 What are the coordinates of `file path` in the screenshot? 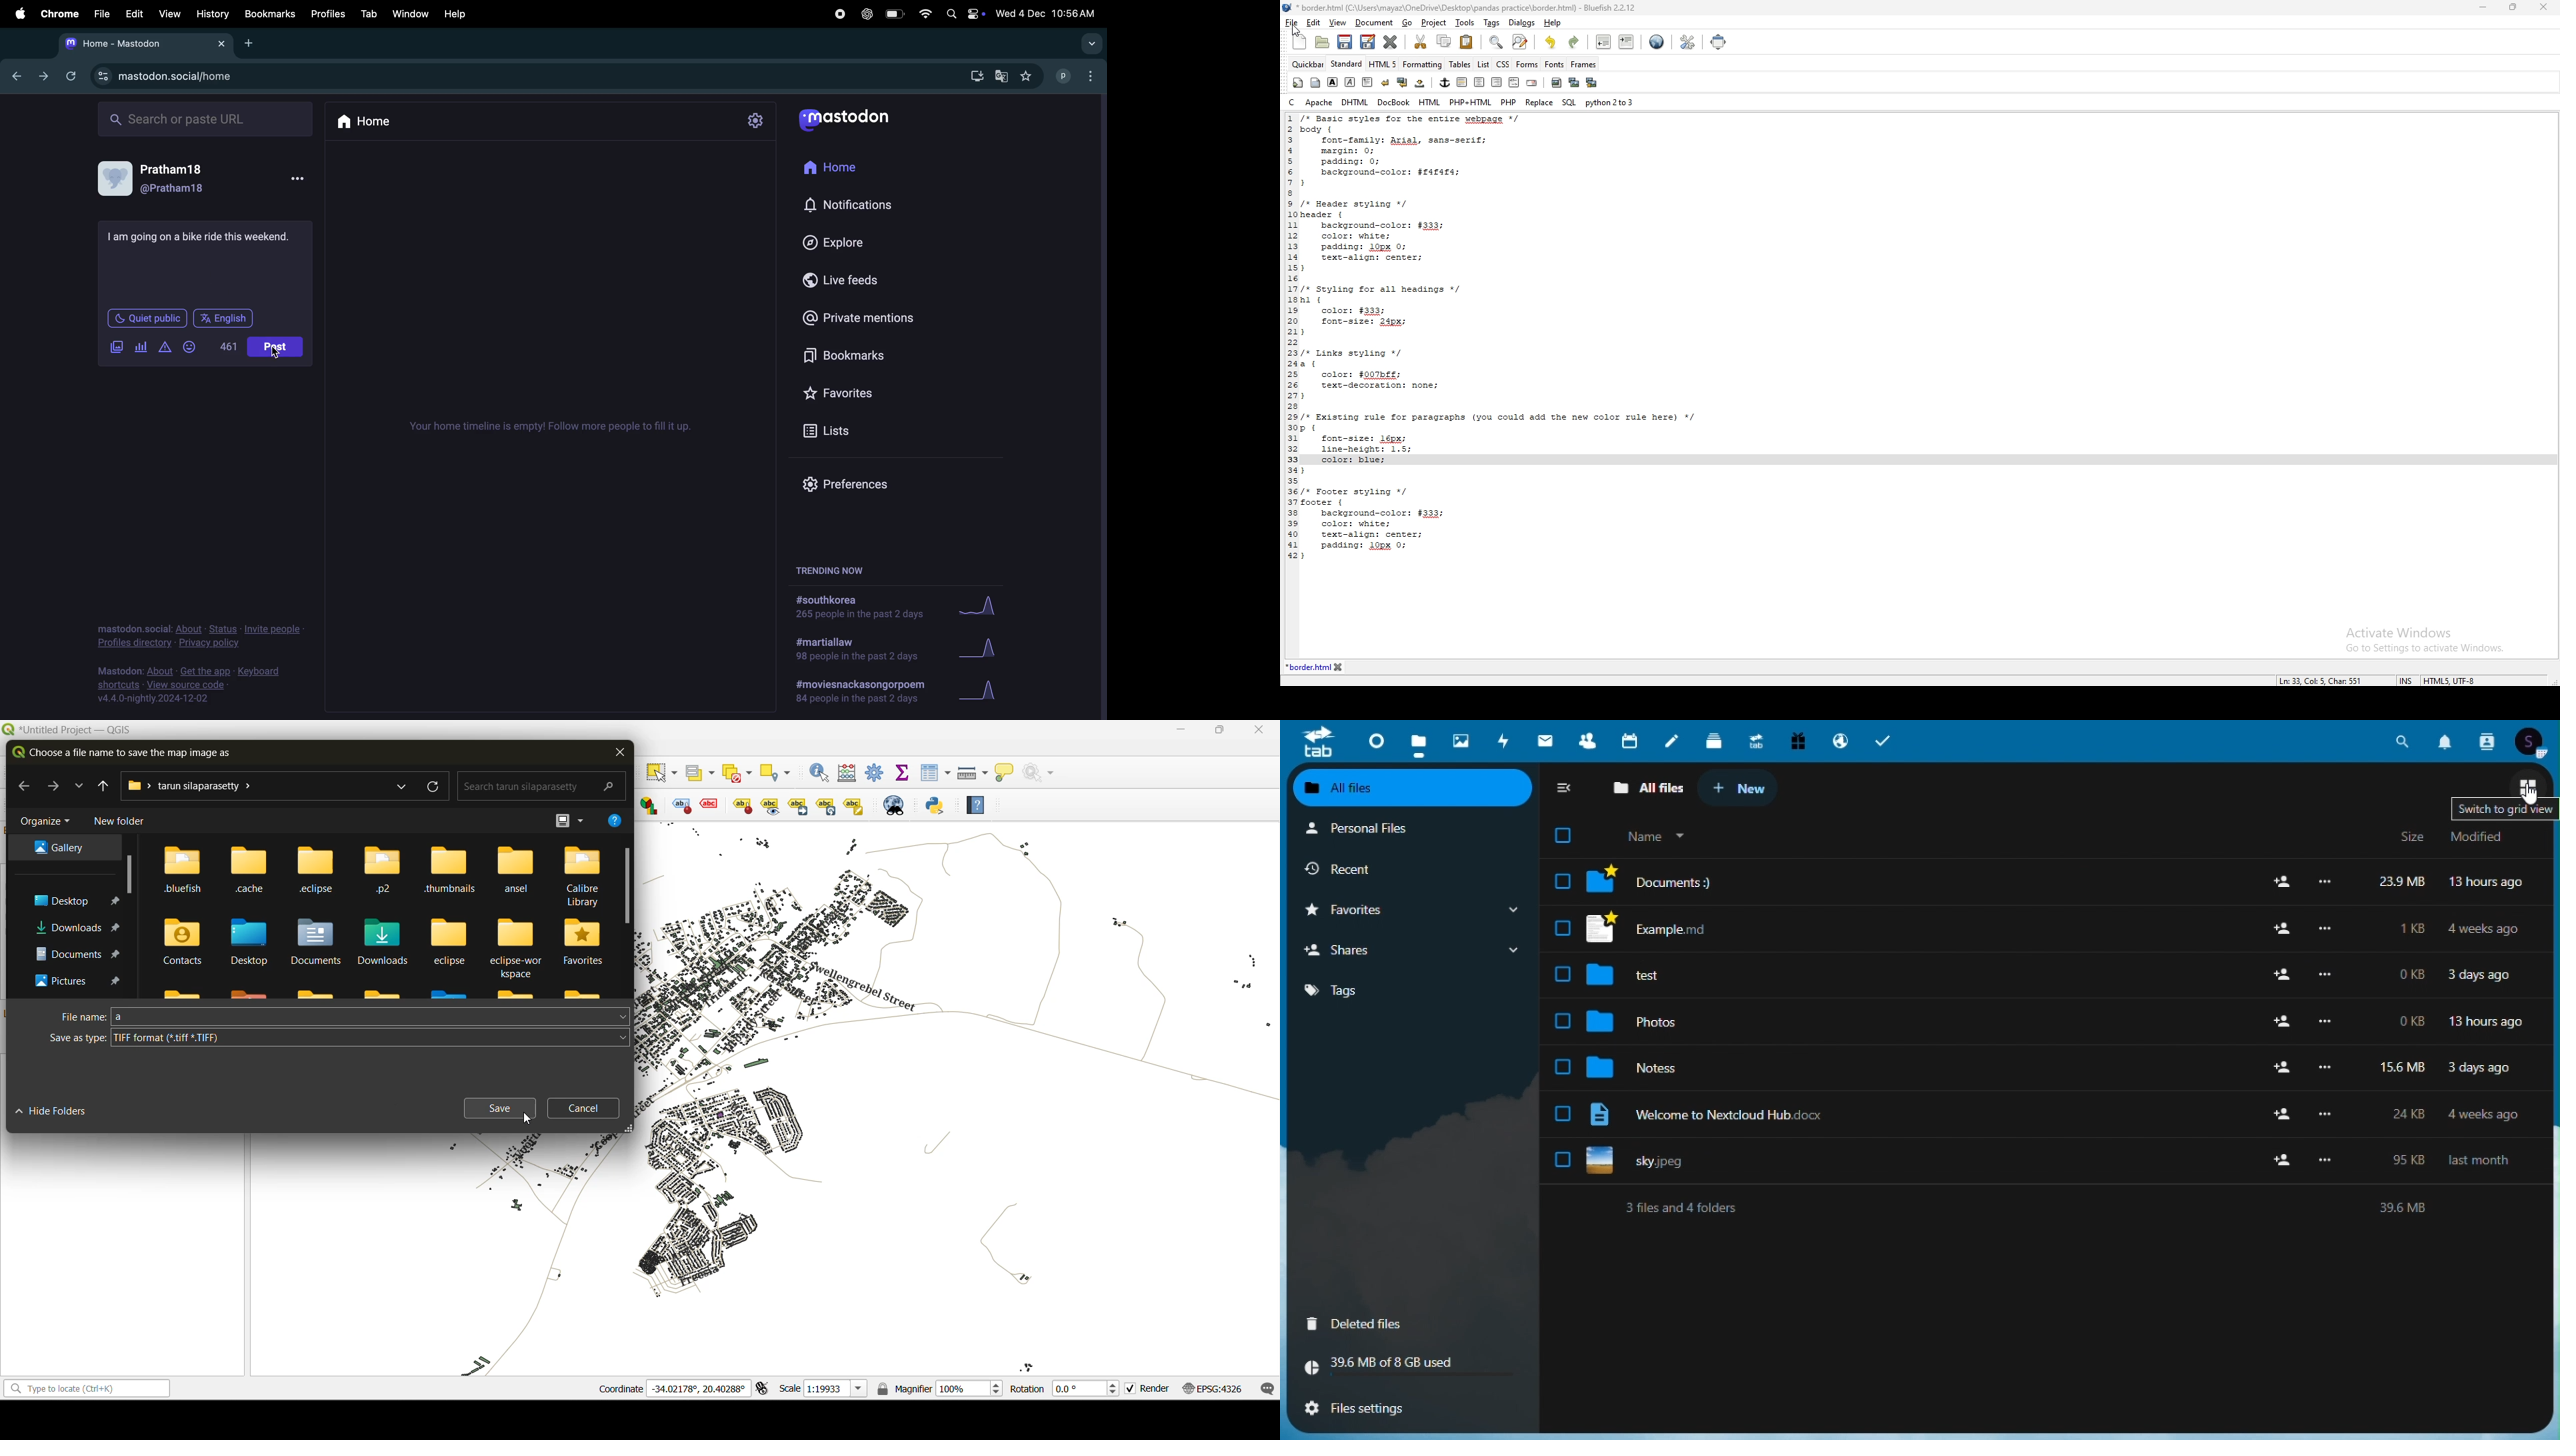 It's located at (197, 787).